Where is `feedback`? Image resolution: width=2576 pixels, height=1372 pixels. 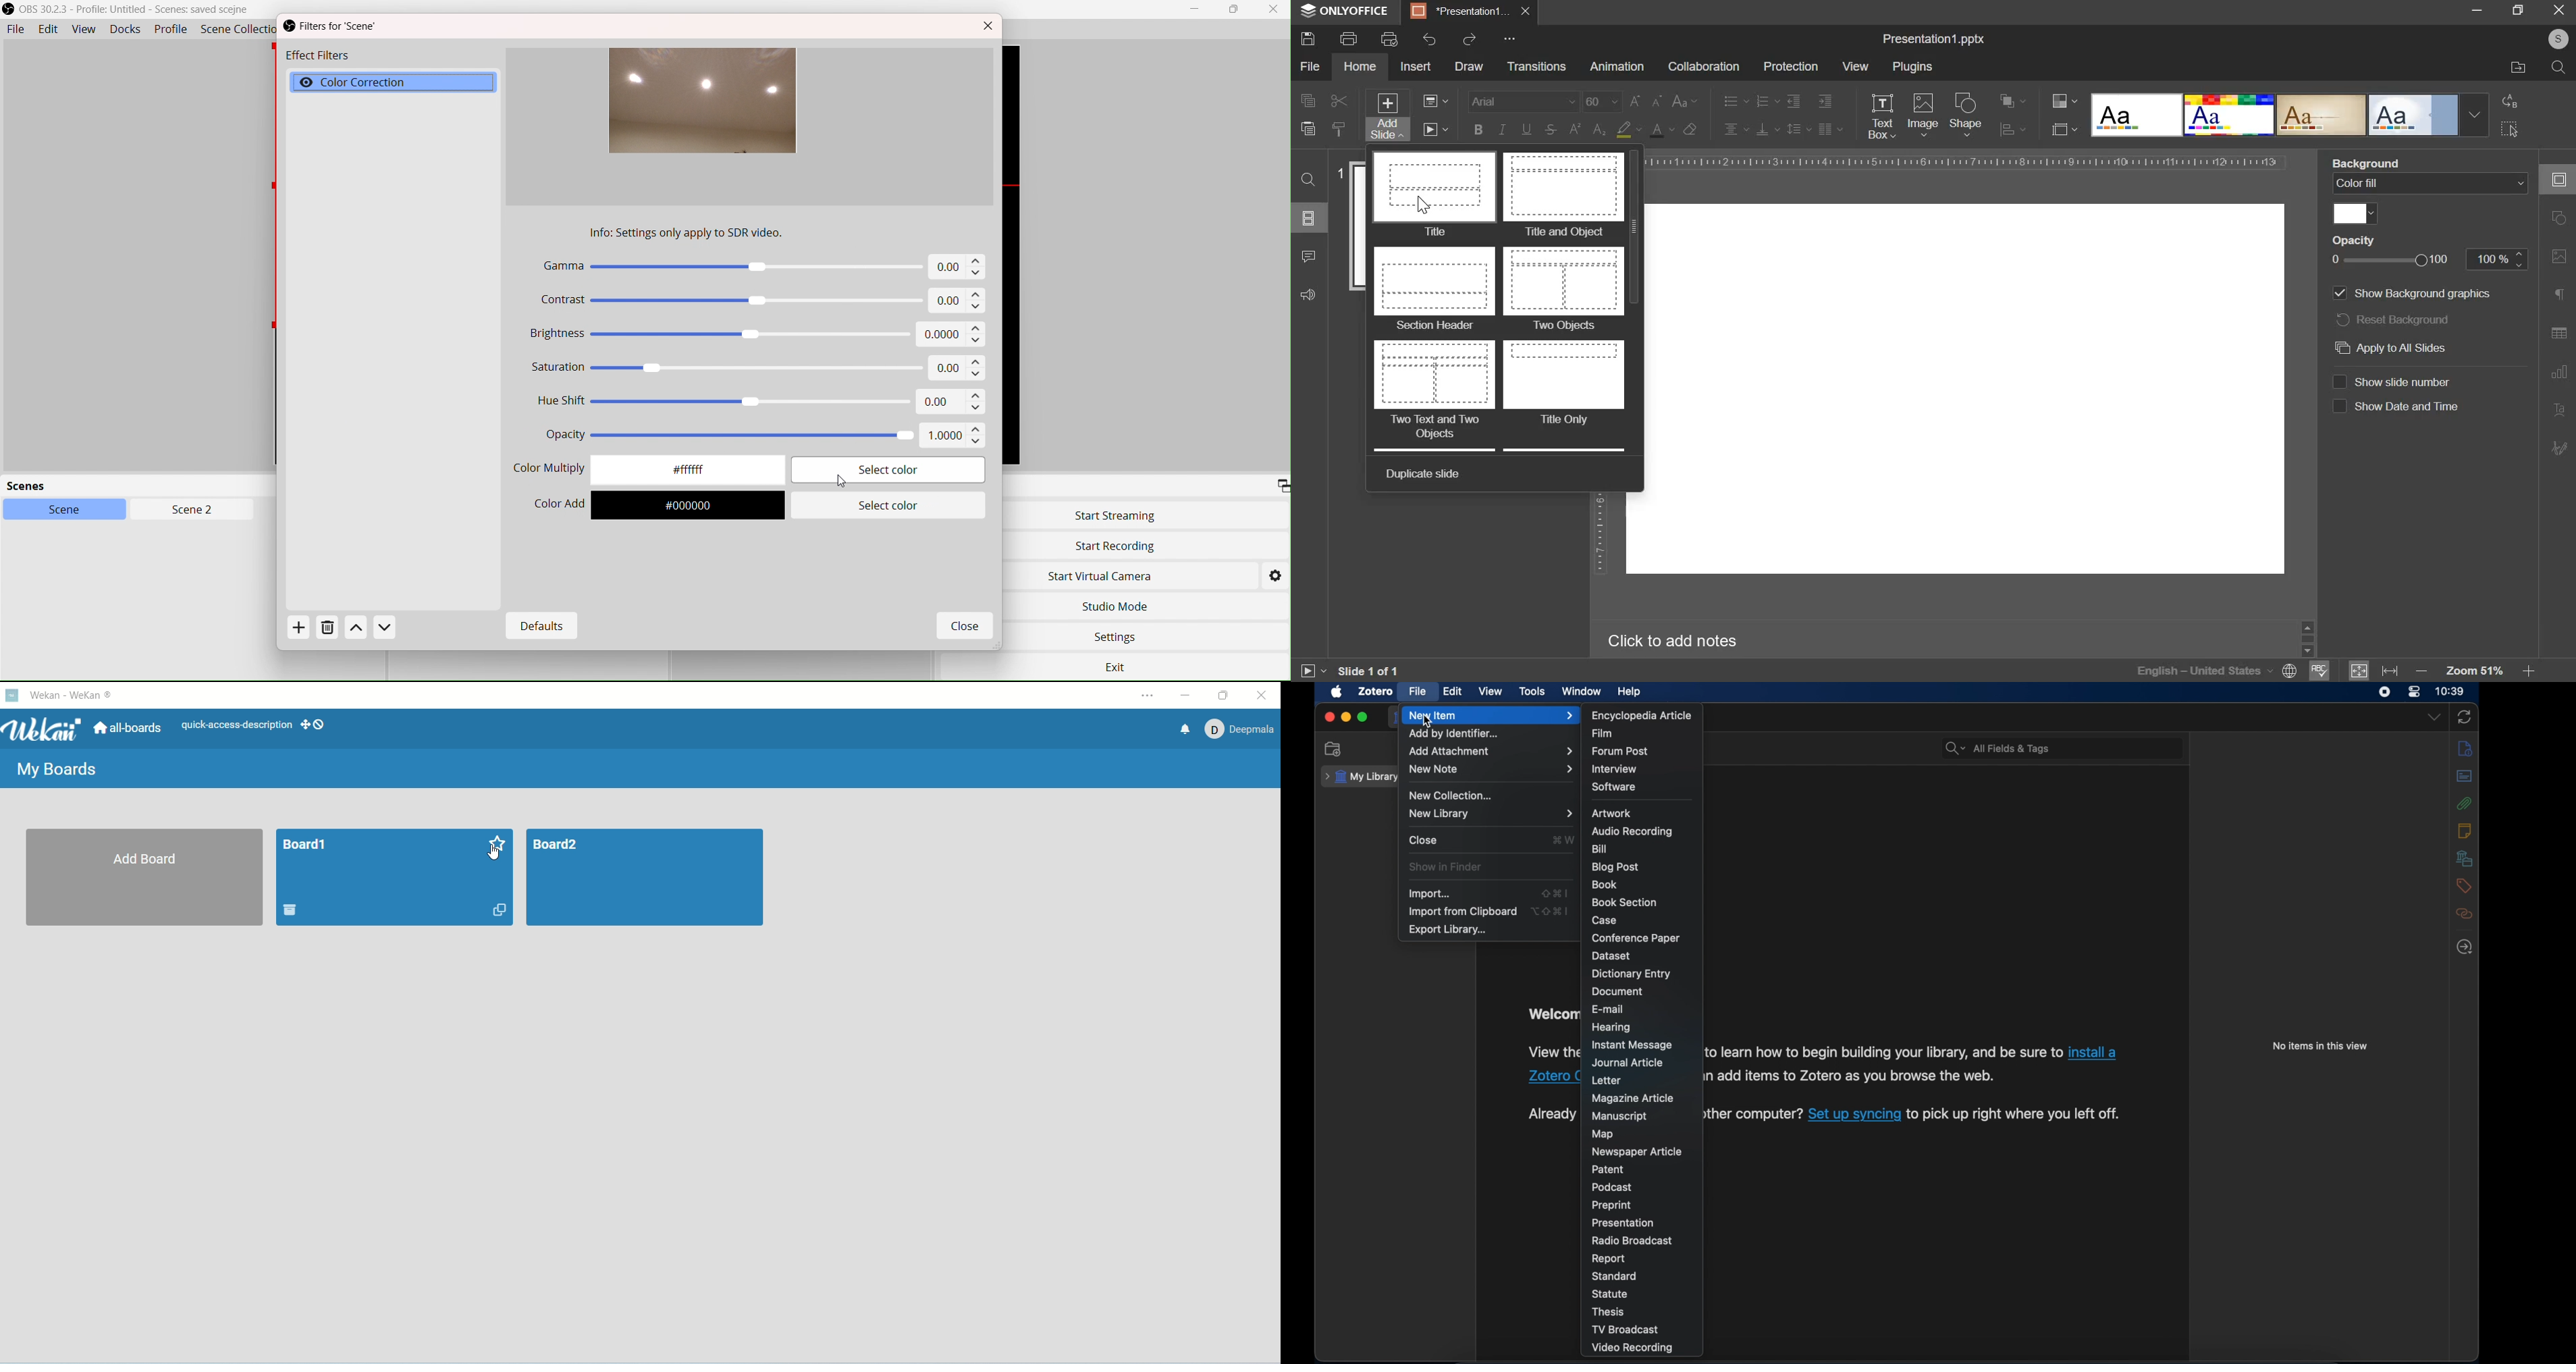 feedback is located at coordinates (1305, 293).